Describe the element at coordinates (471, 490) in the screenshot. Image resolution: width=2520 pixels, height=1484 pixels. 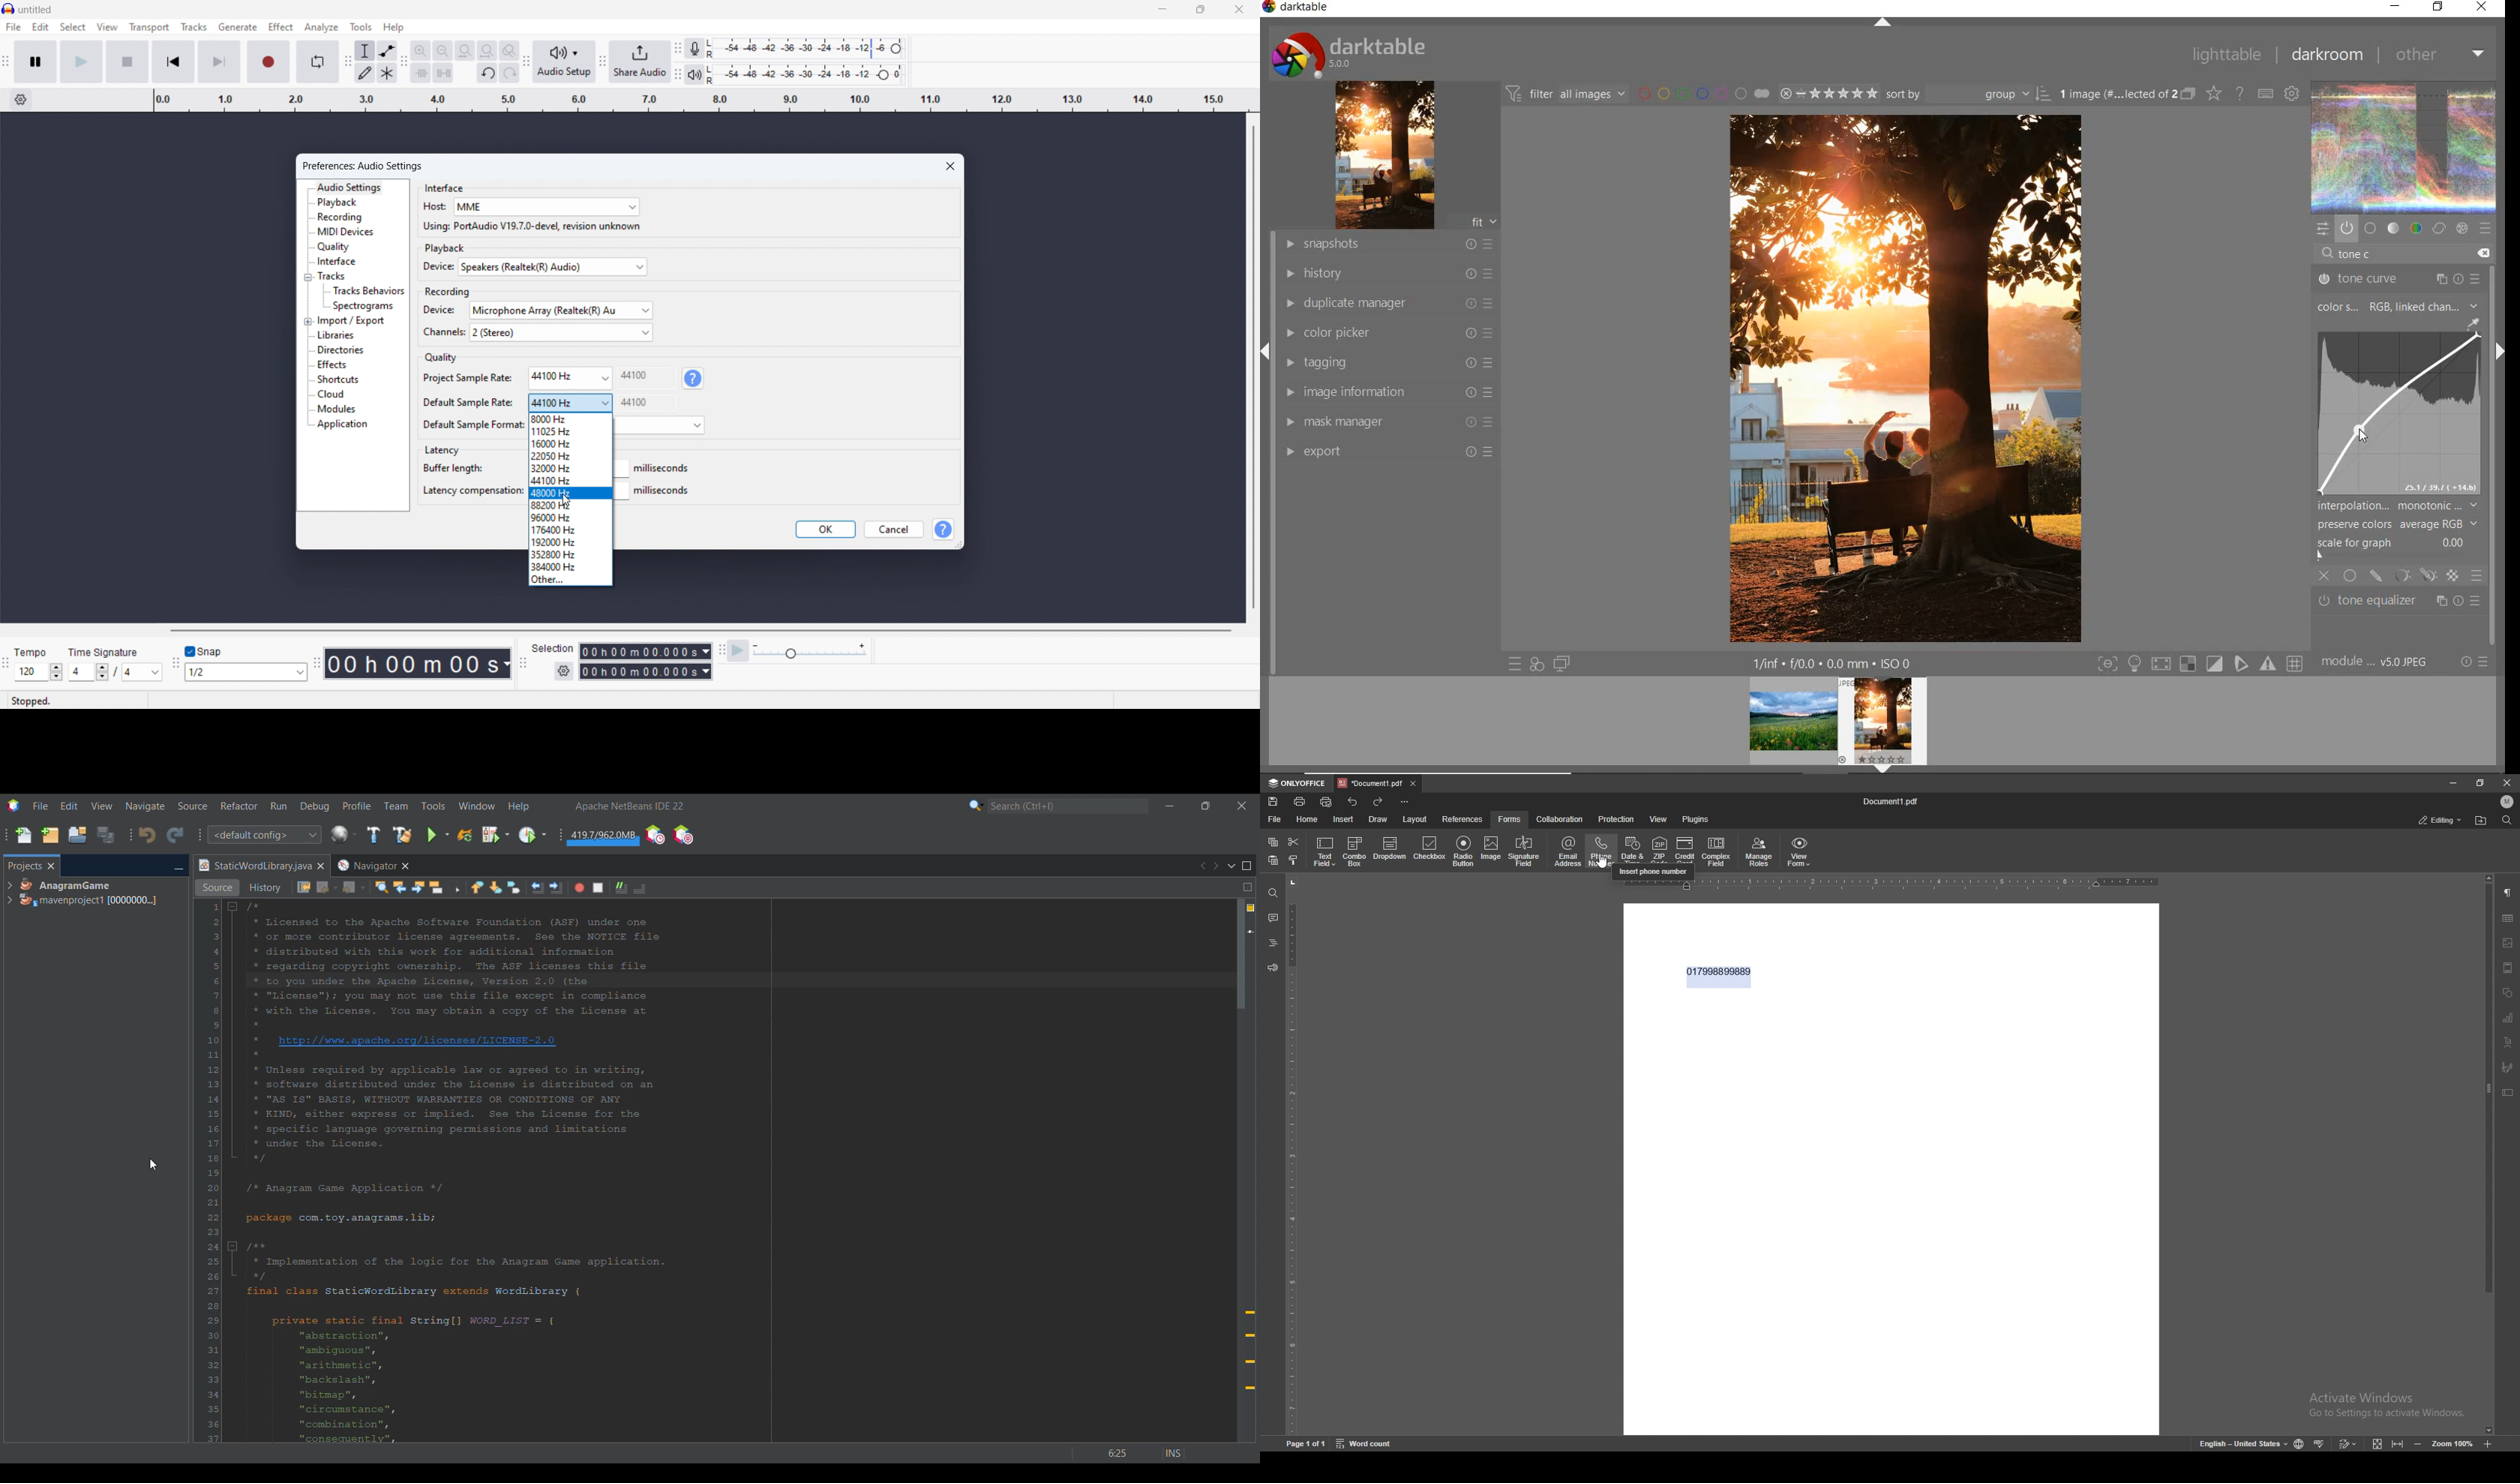
I see `Latency compensation` at that location.